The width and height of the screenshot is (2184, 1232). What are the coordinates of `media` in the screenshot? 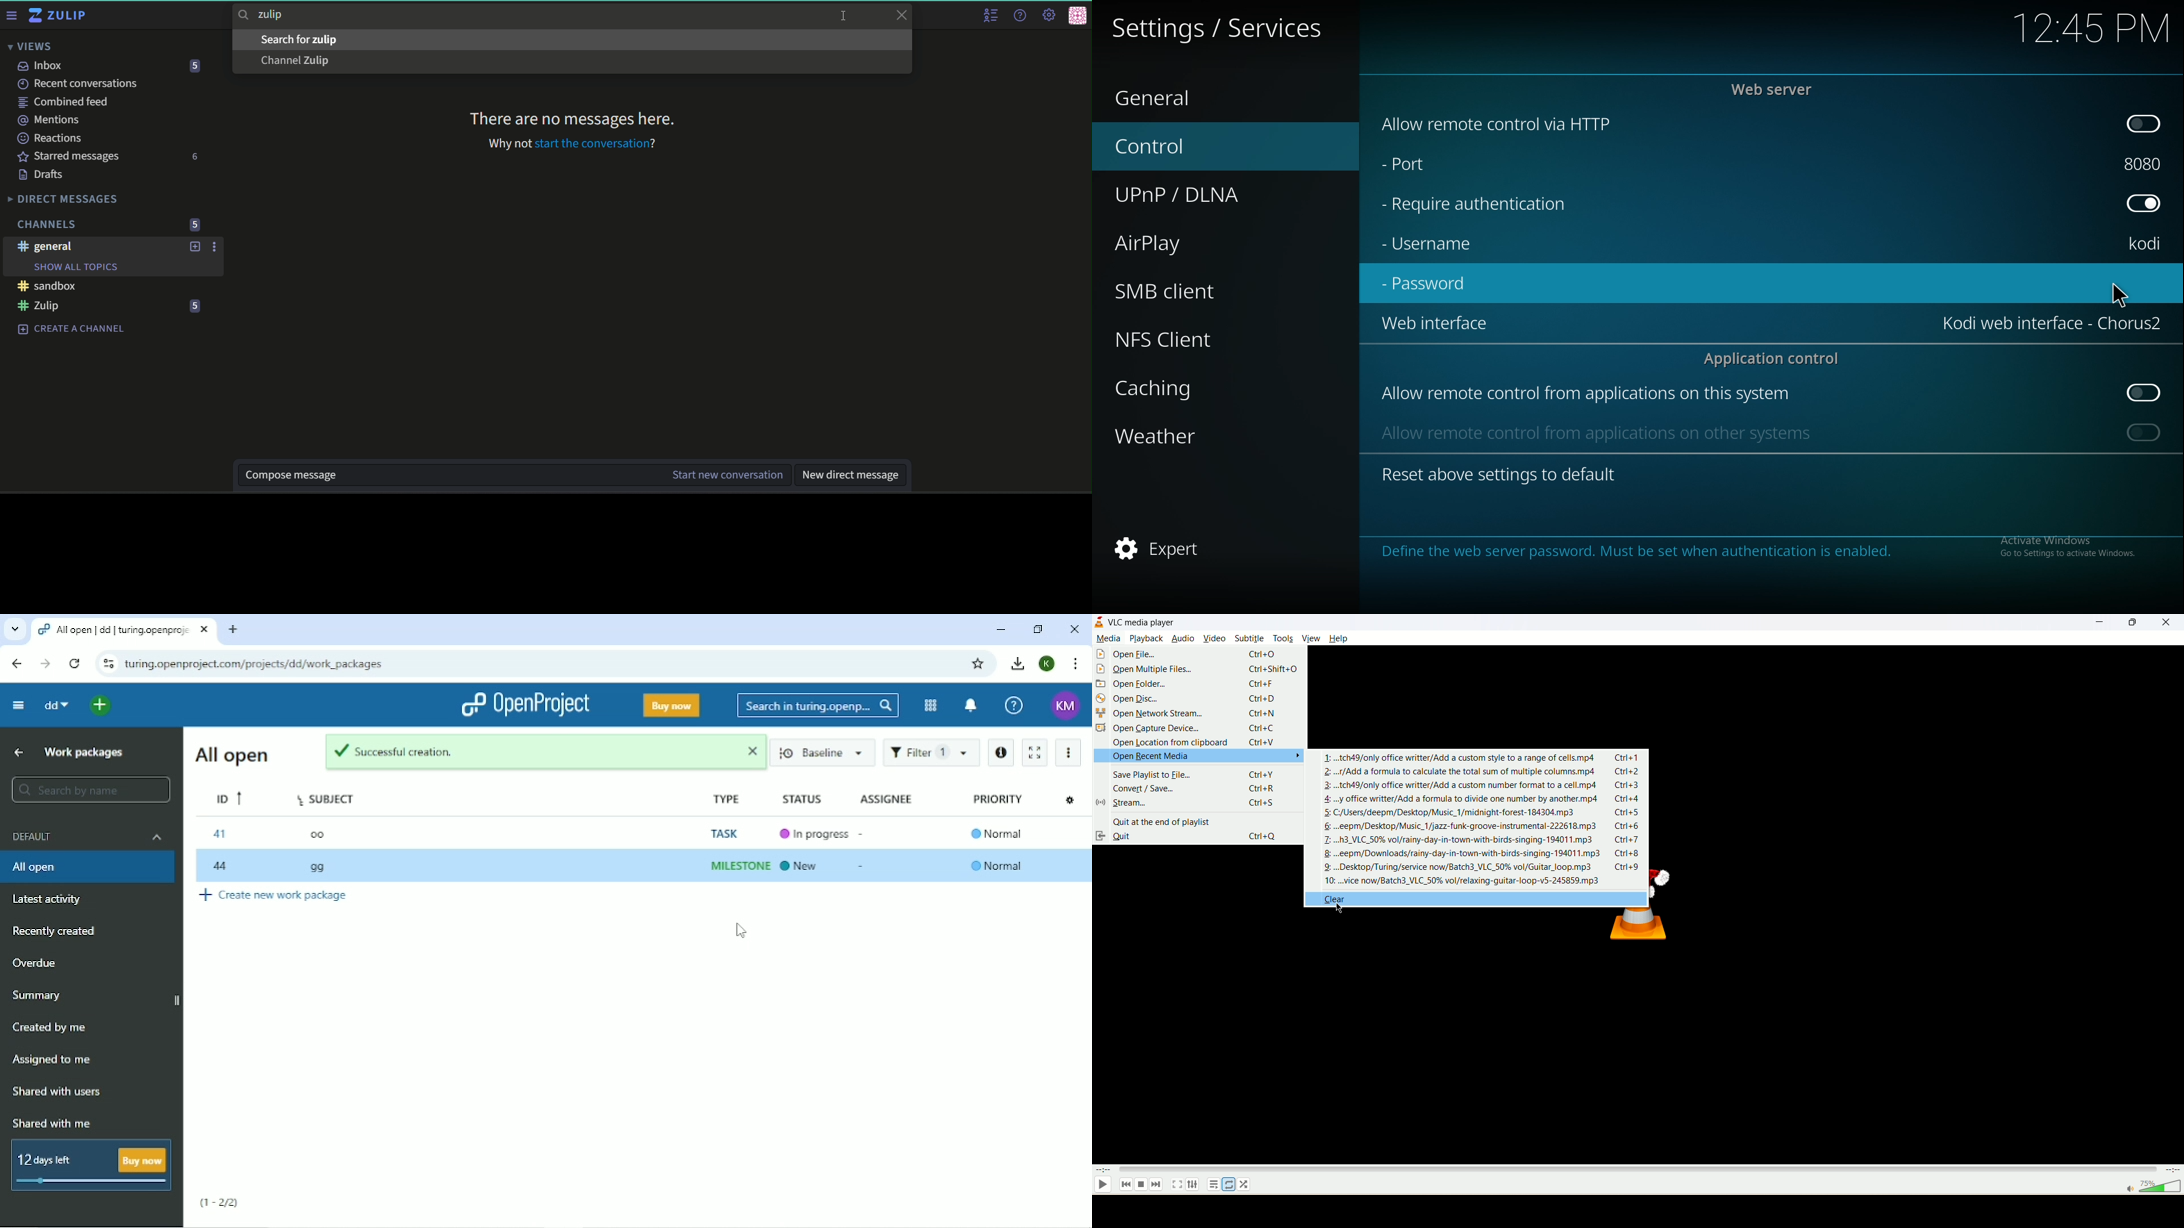 It's located at (1110, 638).